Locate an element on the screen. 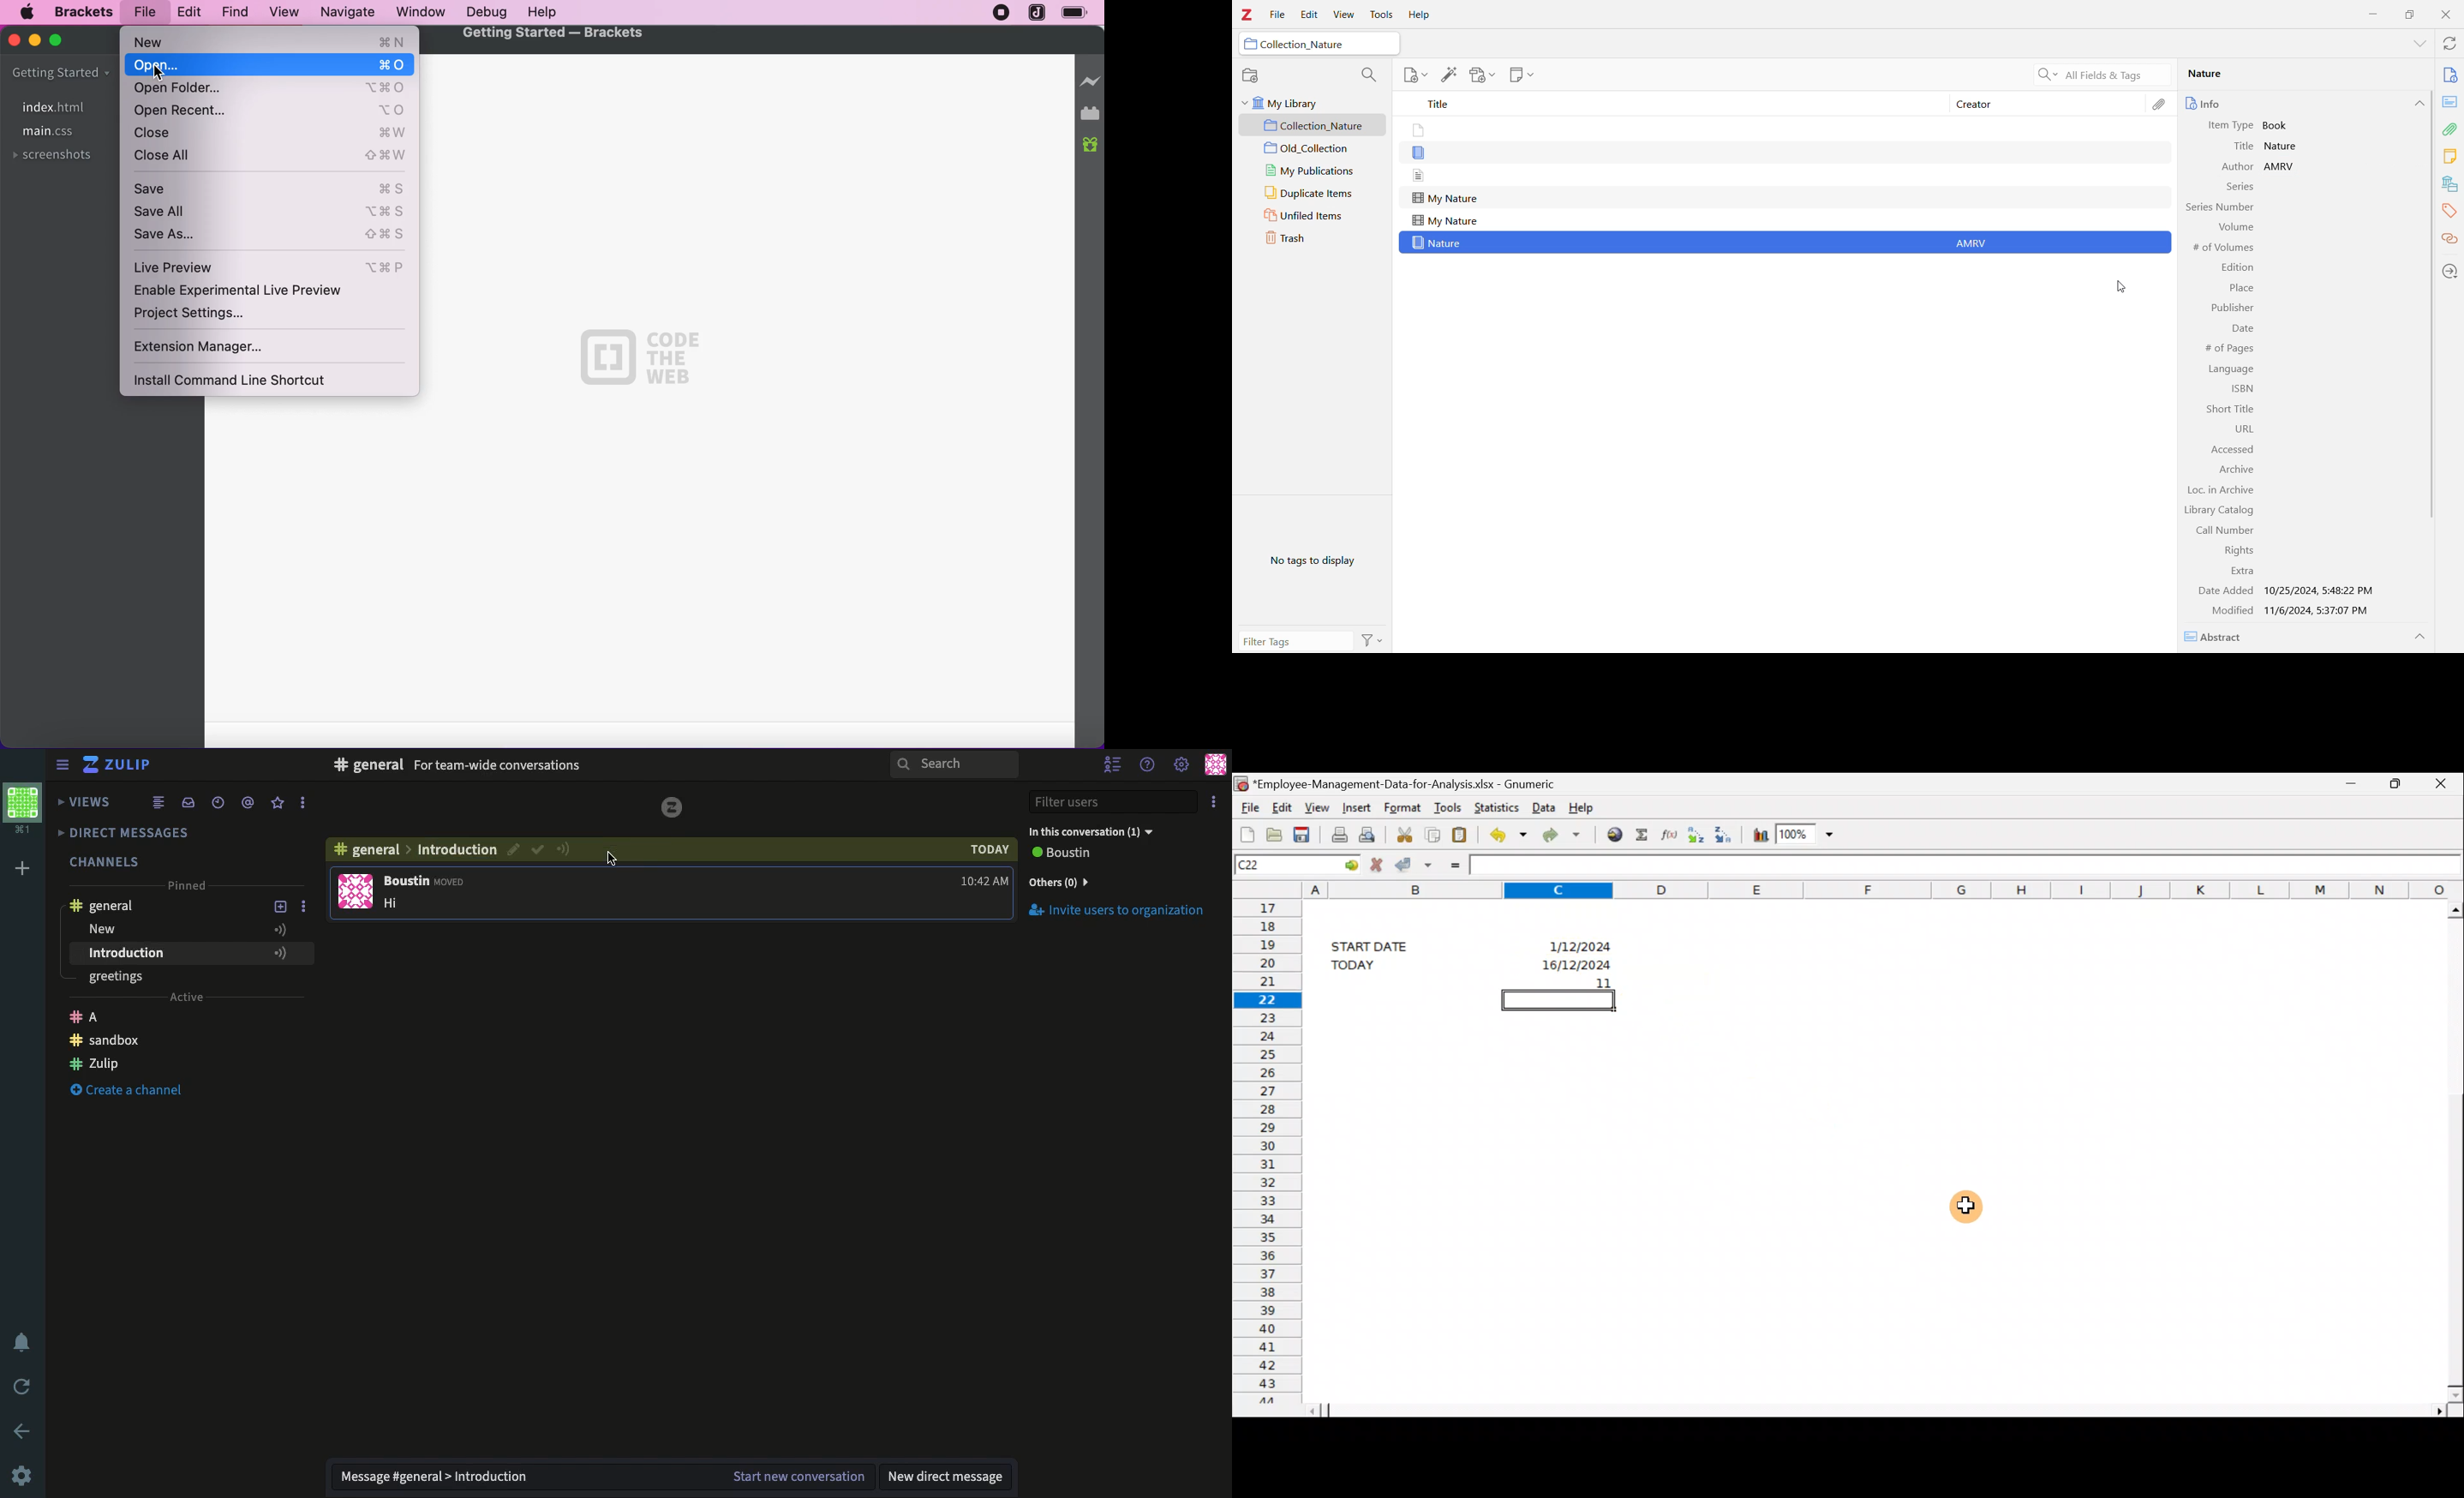 This screenshot has width=2464, height=1512. Archive is located at coordinates (2237, 470).